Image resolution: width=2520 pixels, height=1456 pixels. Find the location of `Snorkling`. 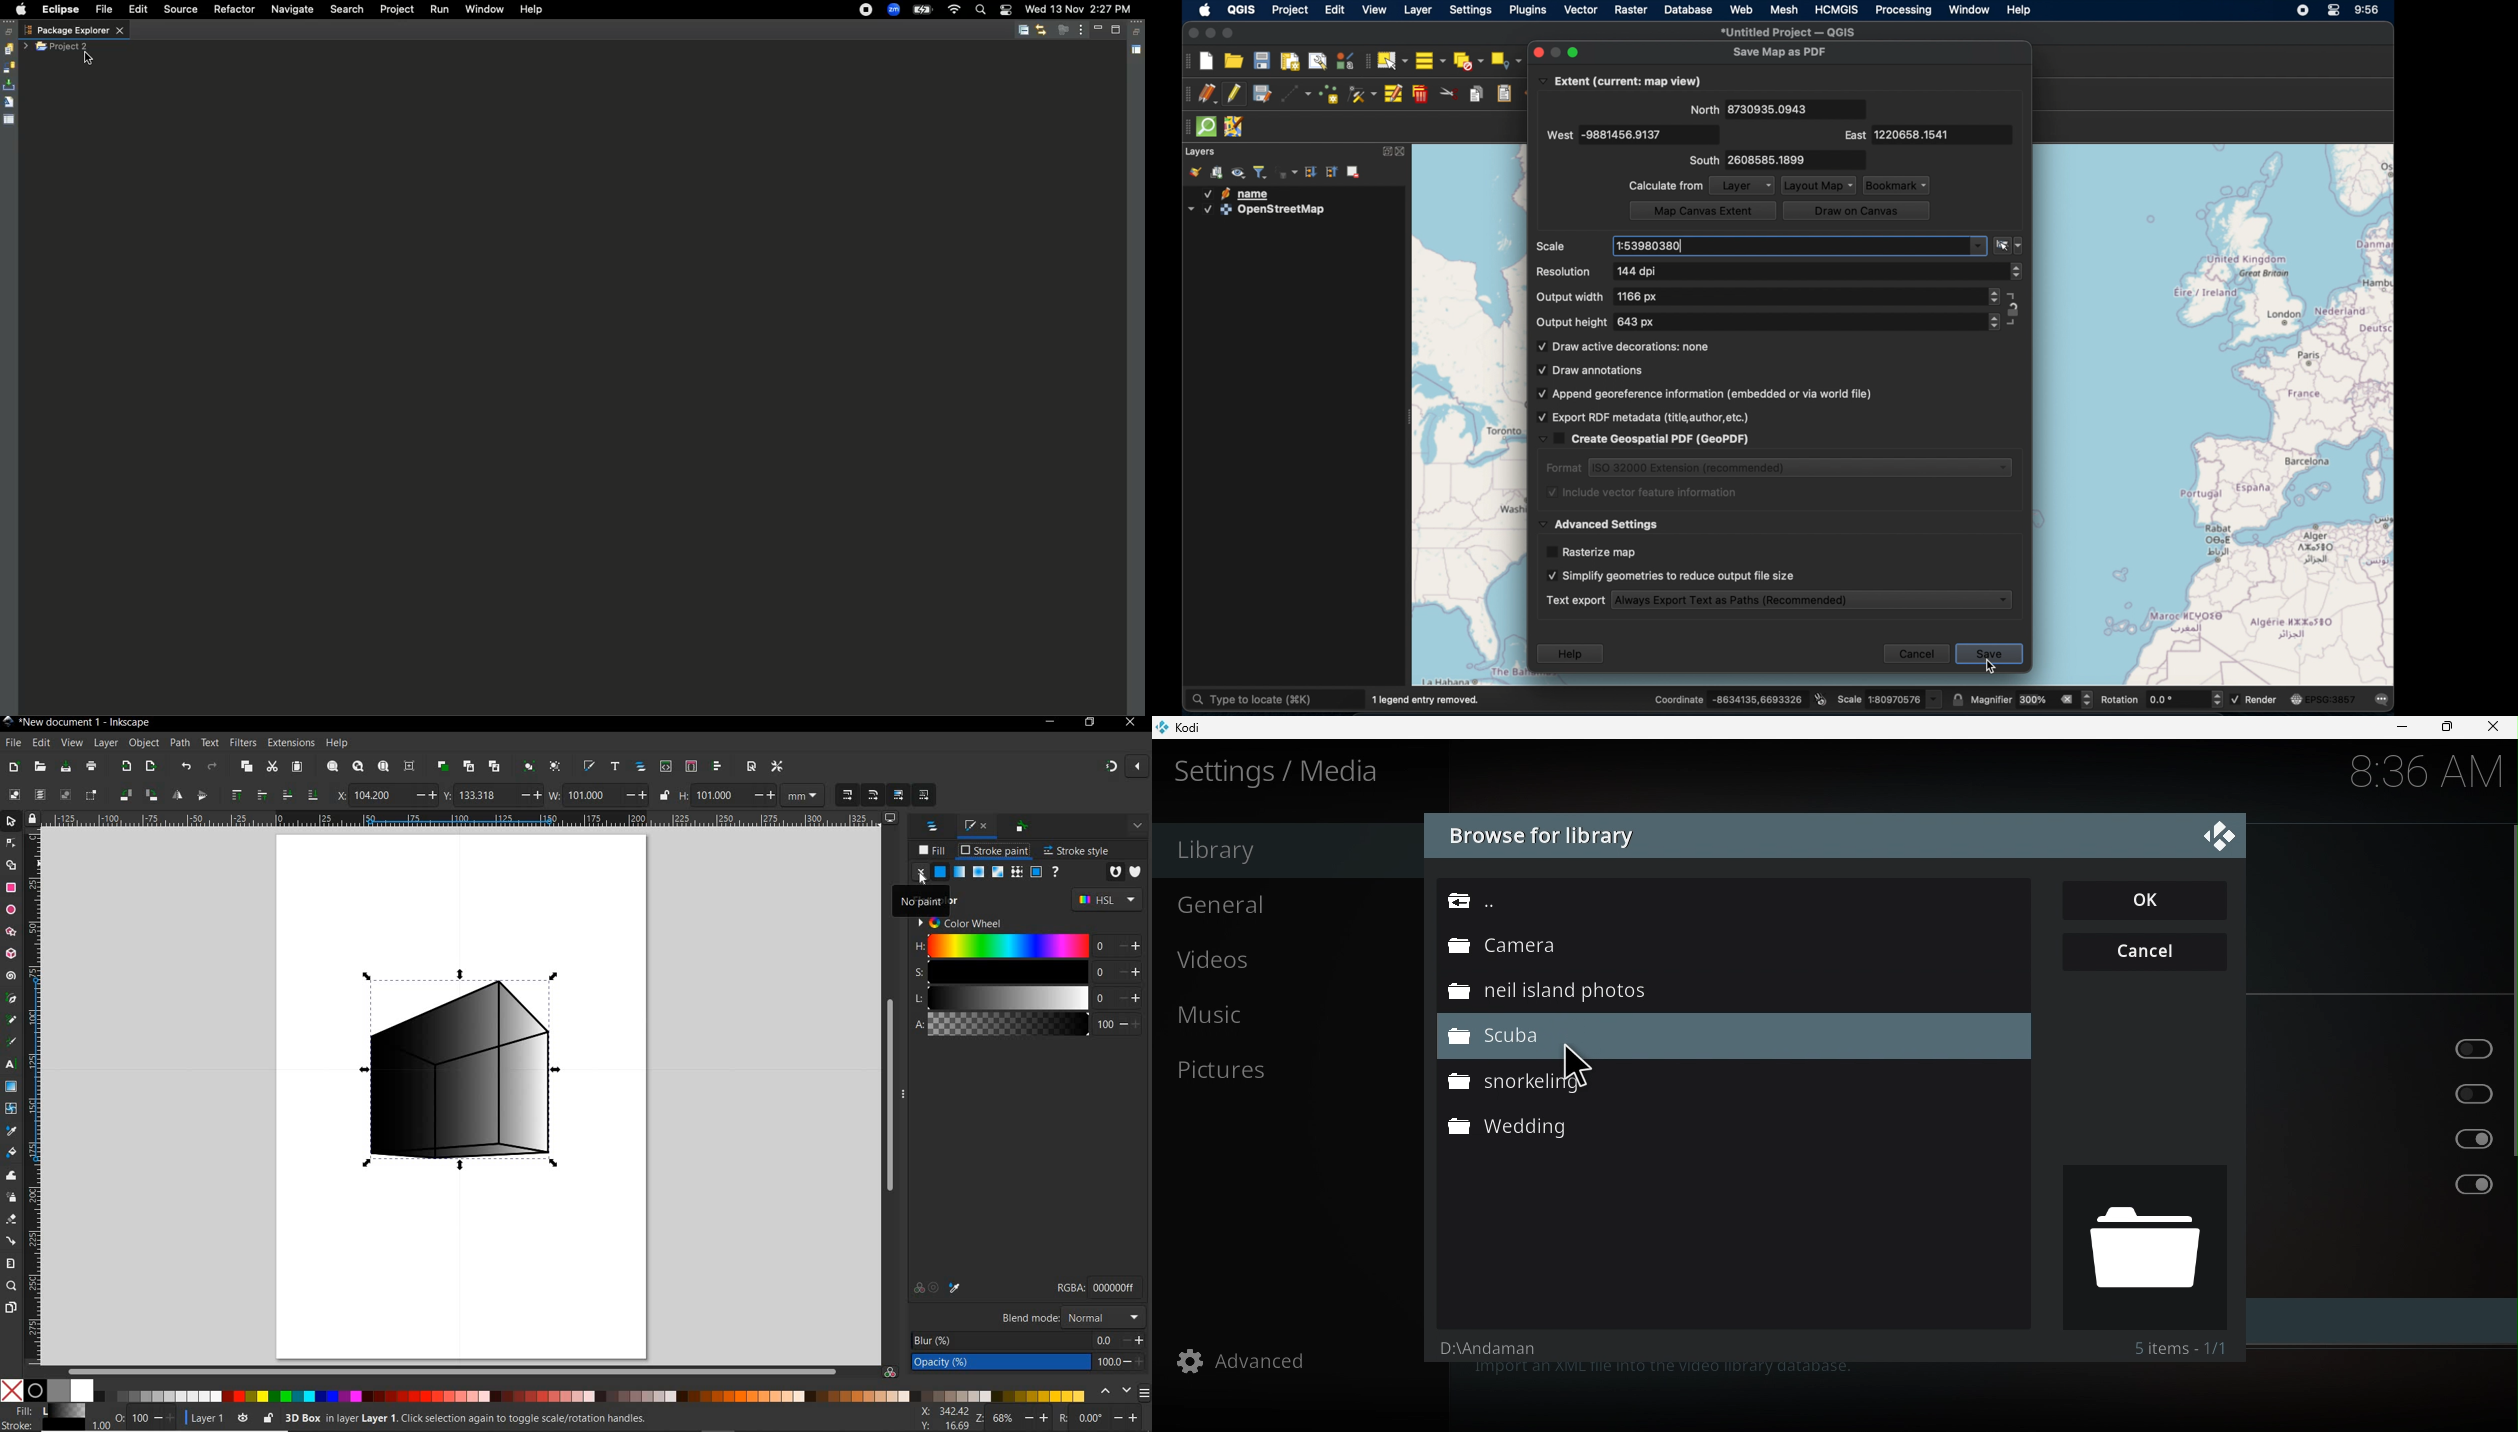

Snorkling is located at coordinates (1725, 1080).